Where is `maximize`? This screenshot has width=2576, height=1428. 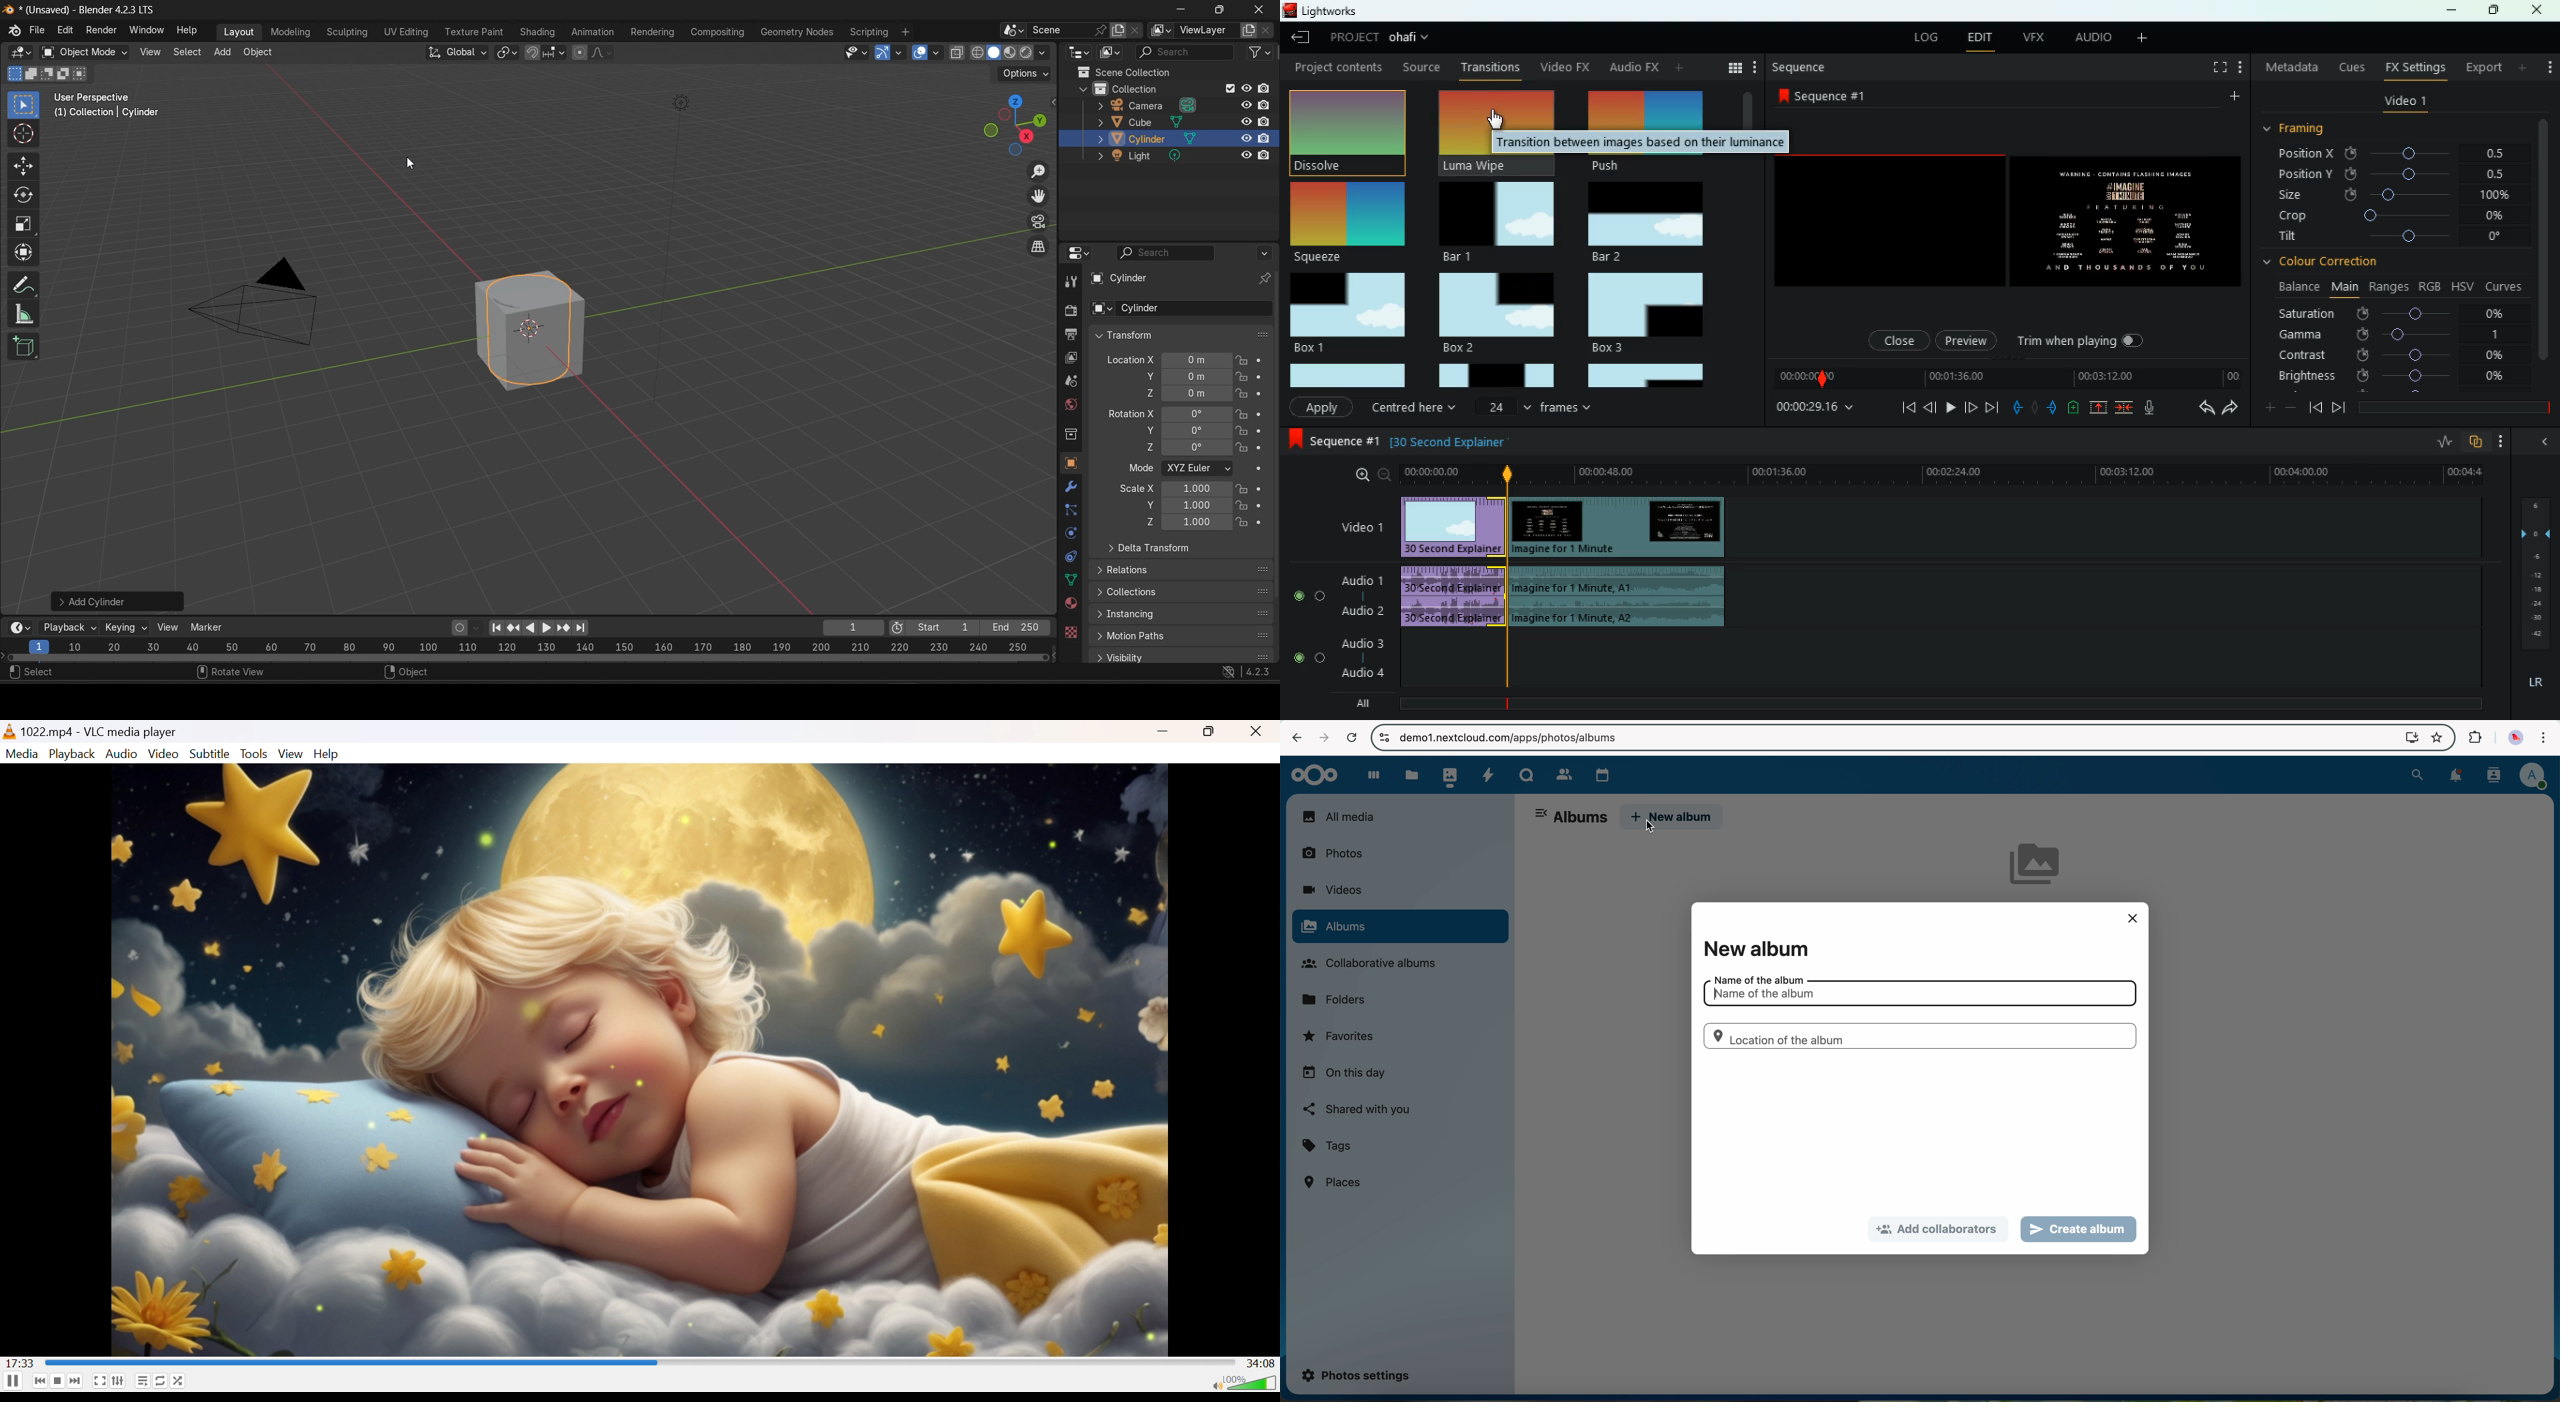 maximize is located at coordinates (2495, 10).